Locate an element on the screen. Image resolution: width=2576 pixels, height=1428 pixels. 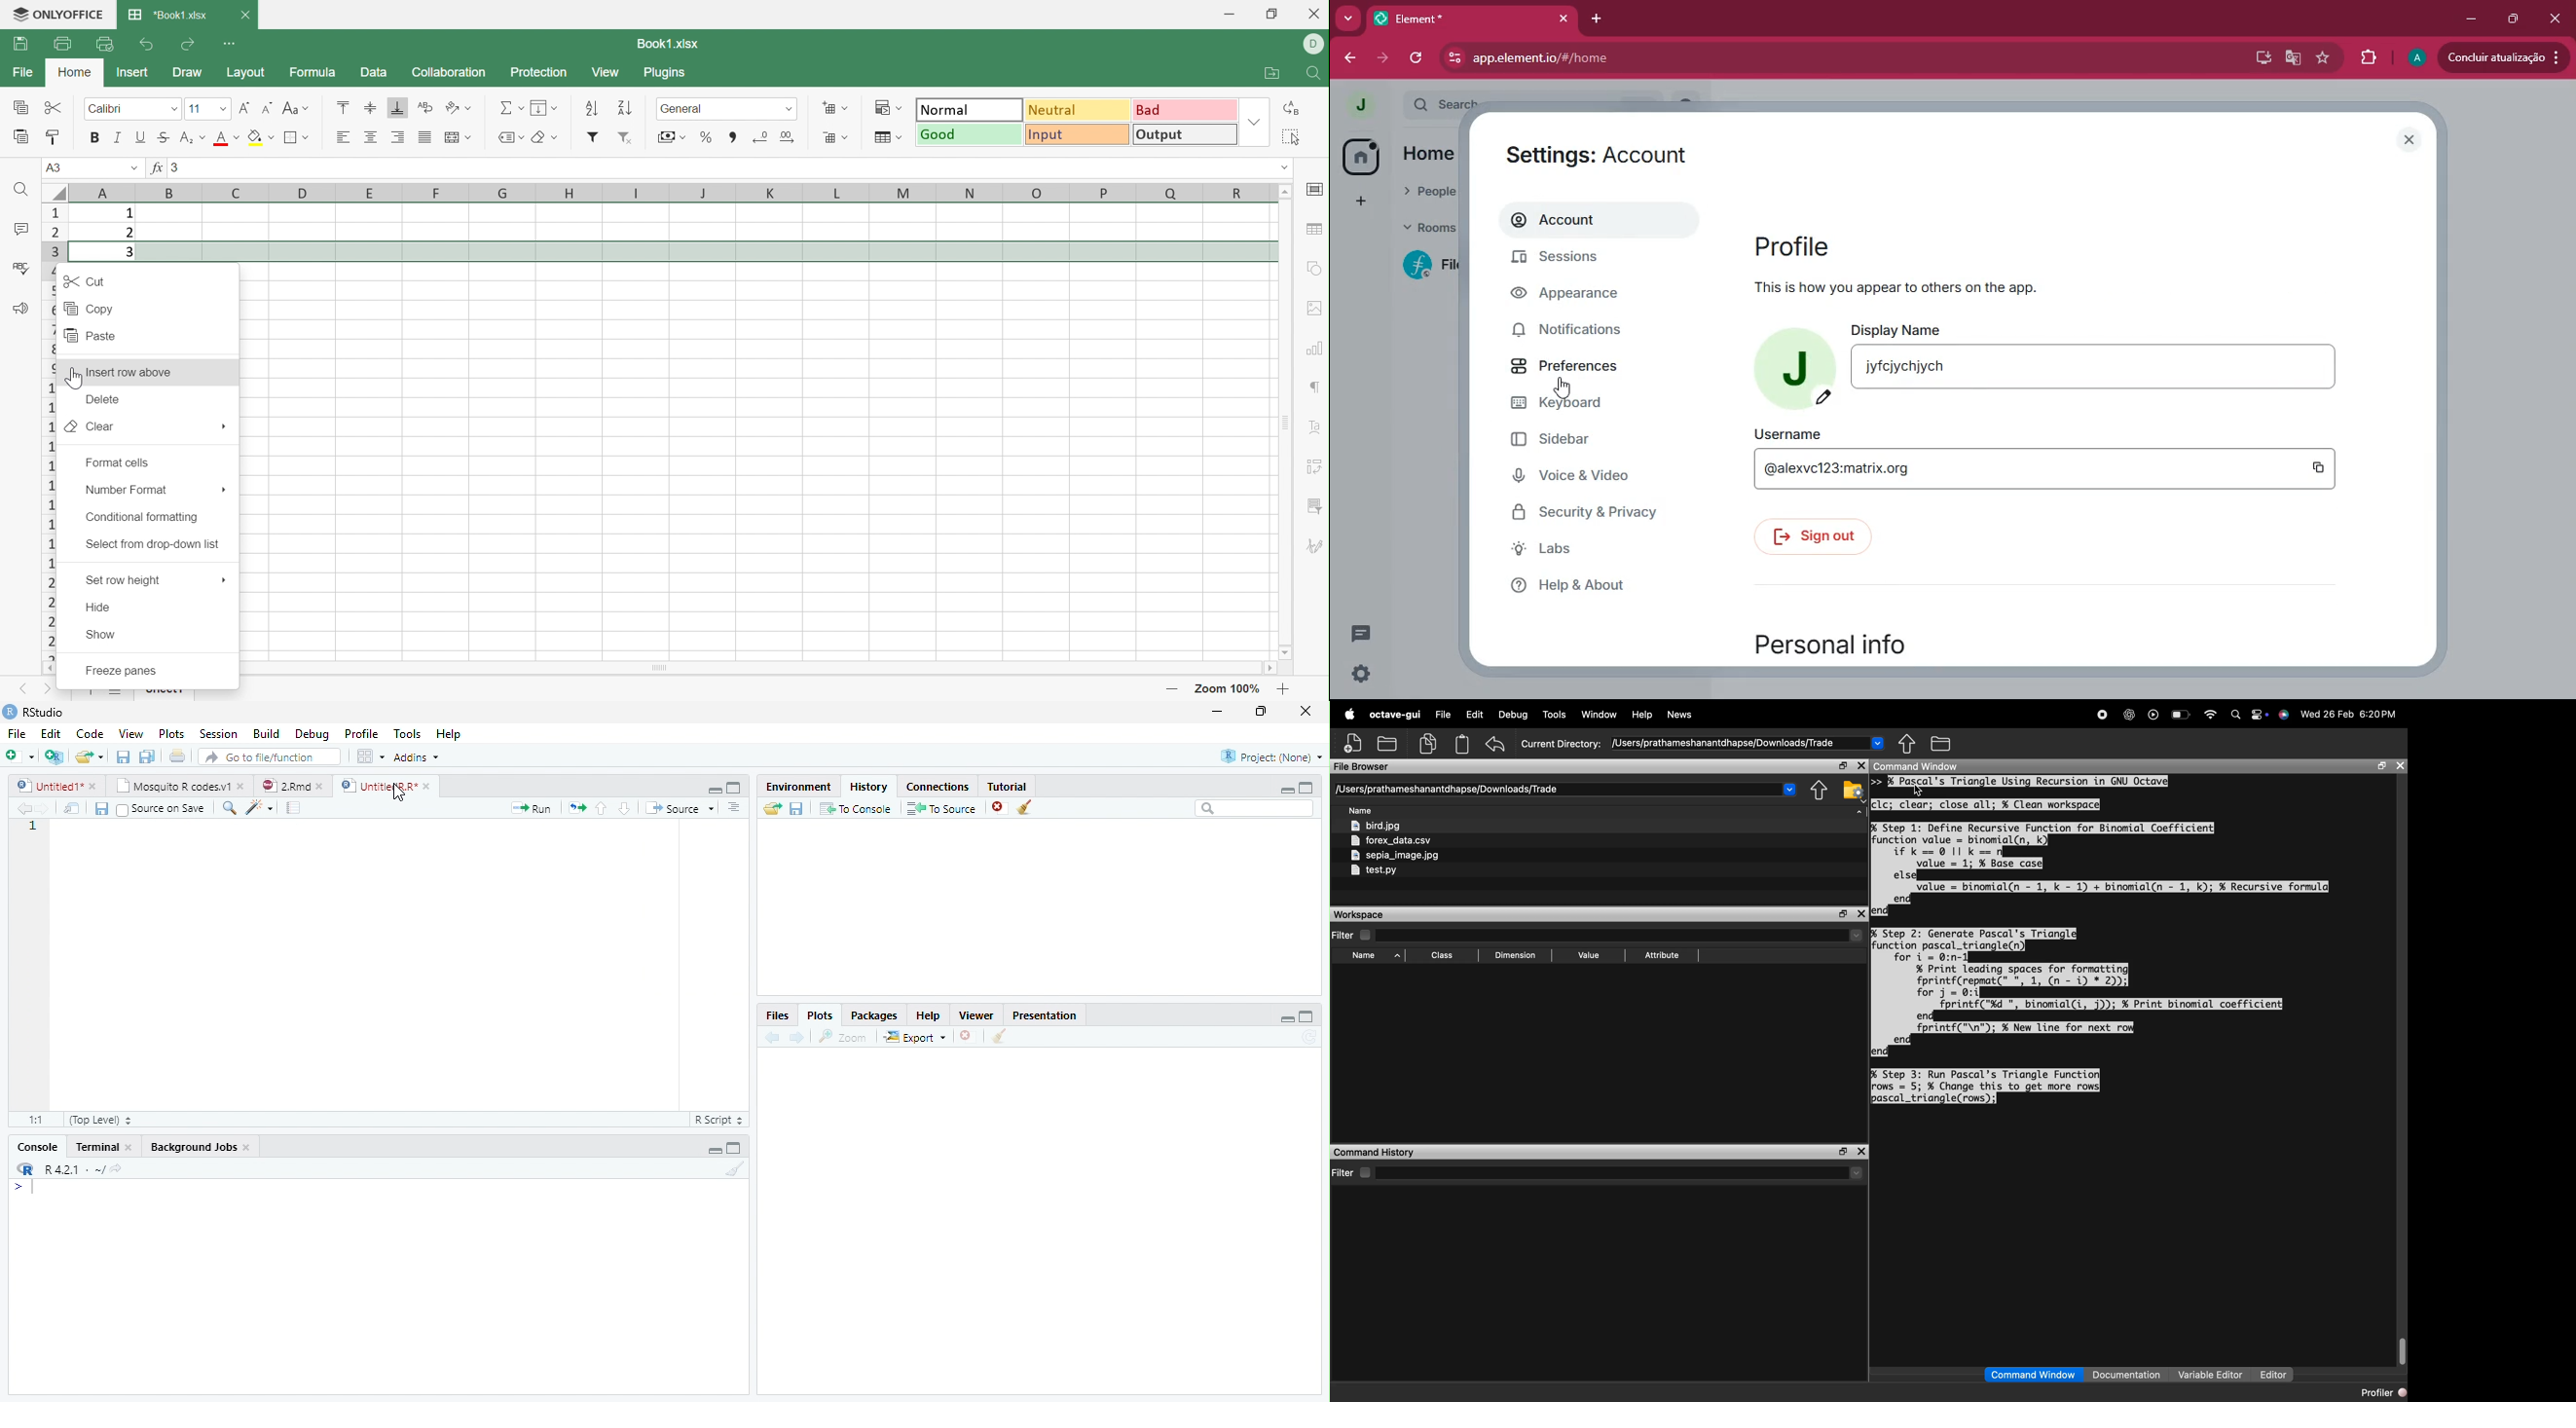
settings is located at coordinates (1364, 675).